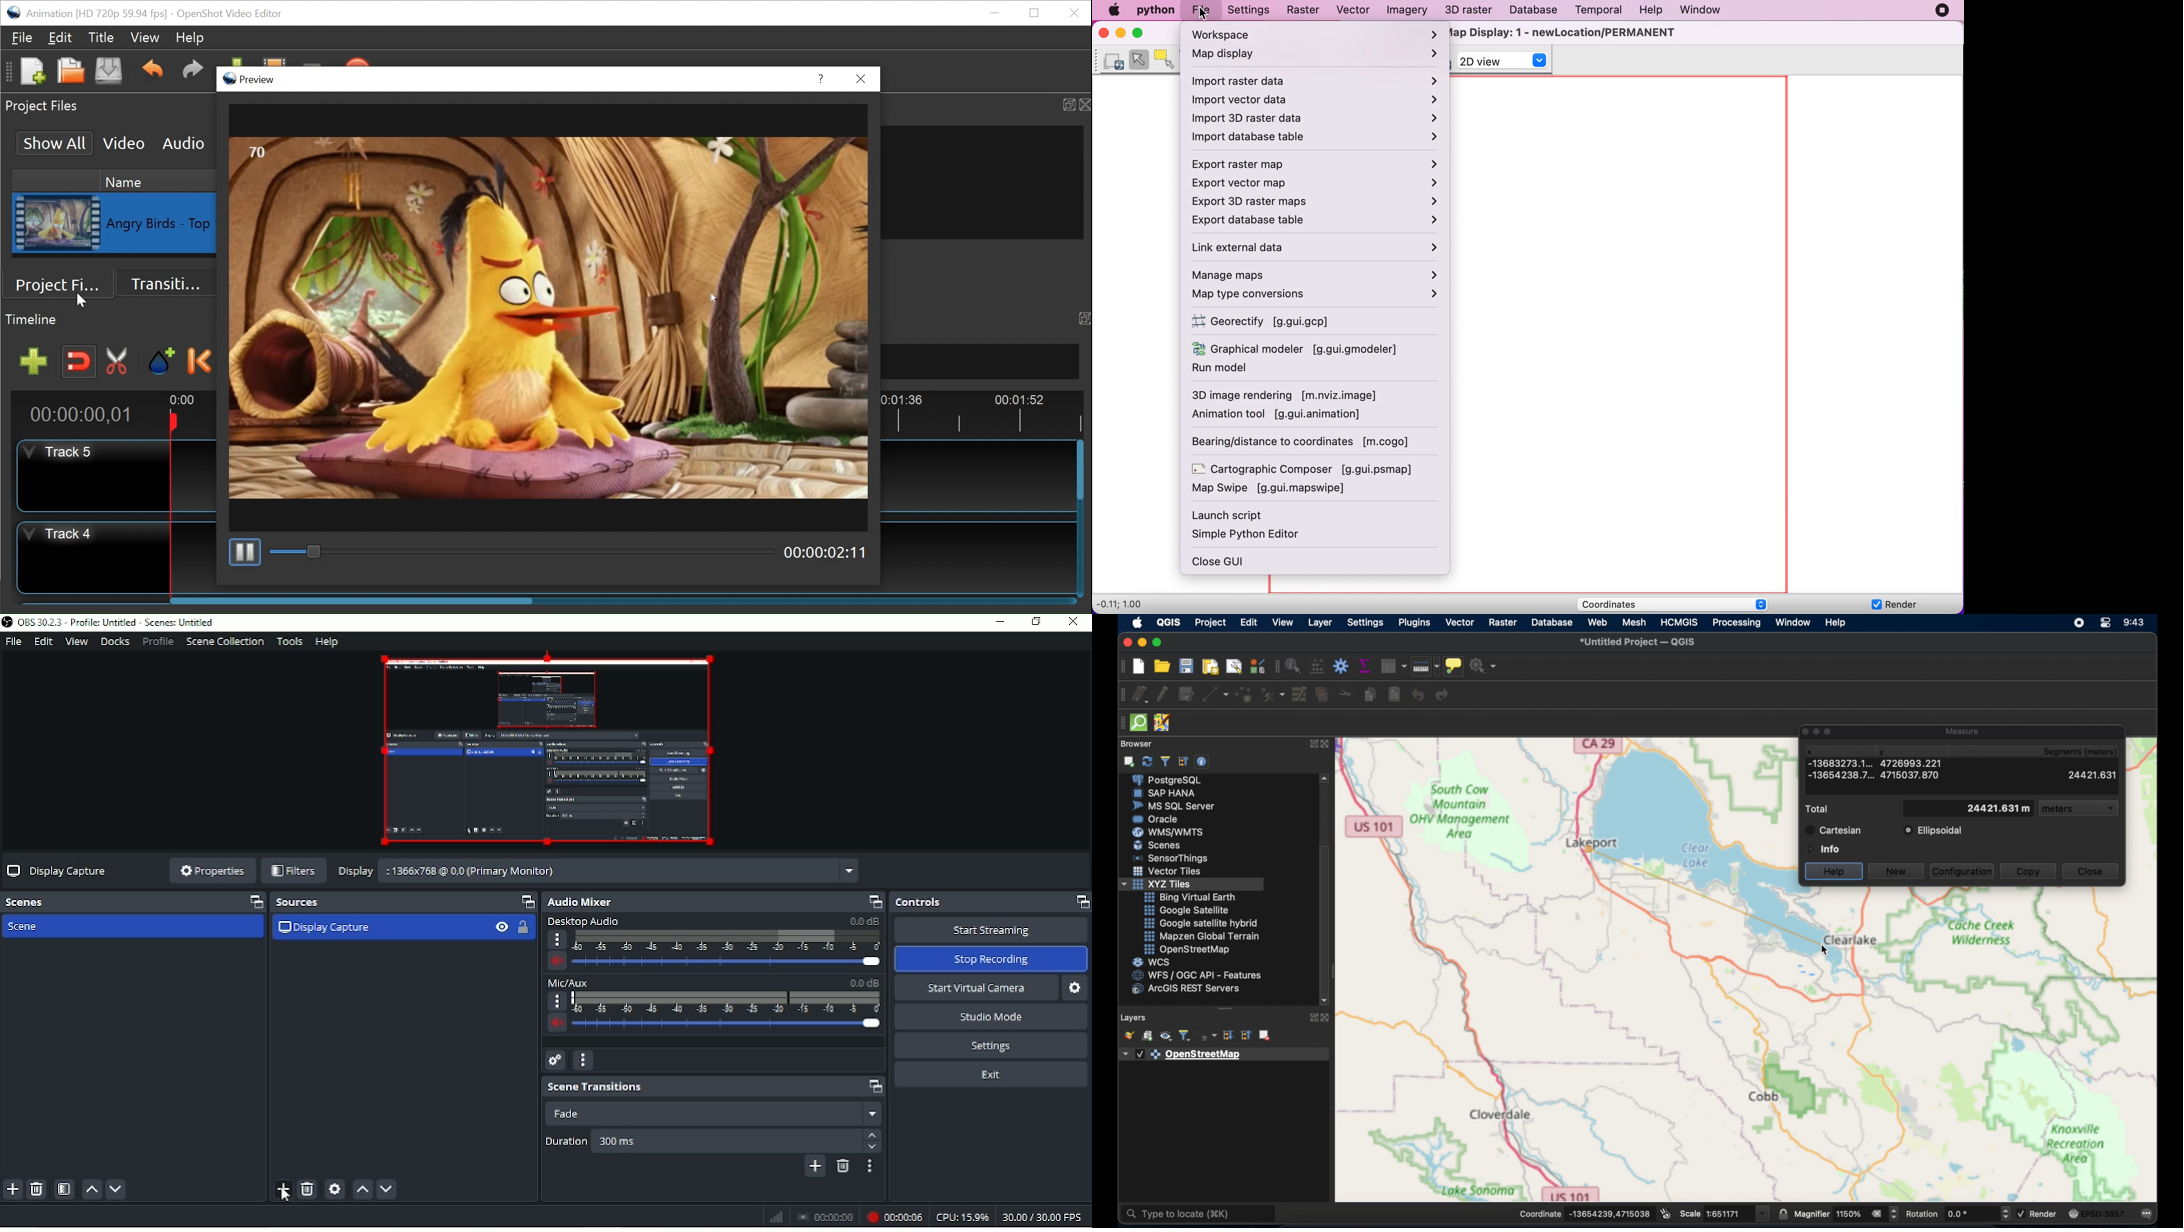 The height and width of the screenshot is (1232, 2184). Describe the element at coordinates (776, 1218) in the screenshot. I see `Graph` at that location.